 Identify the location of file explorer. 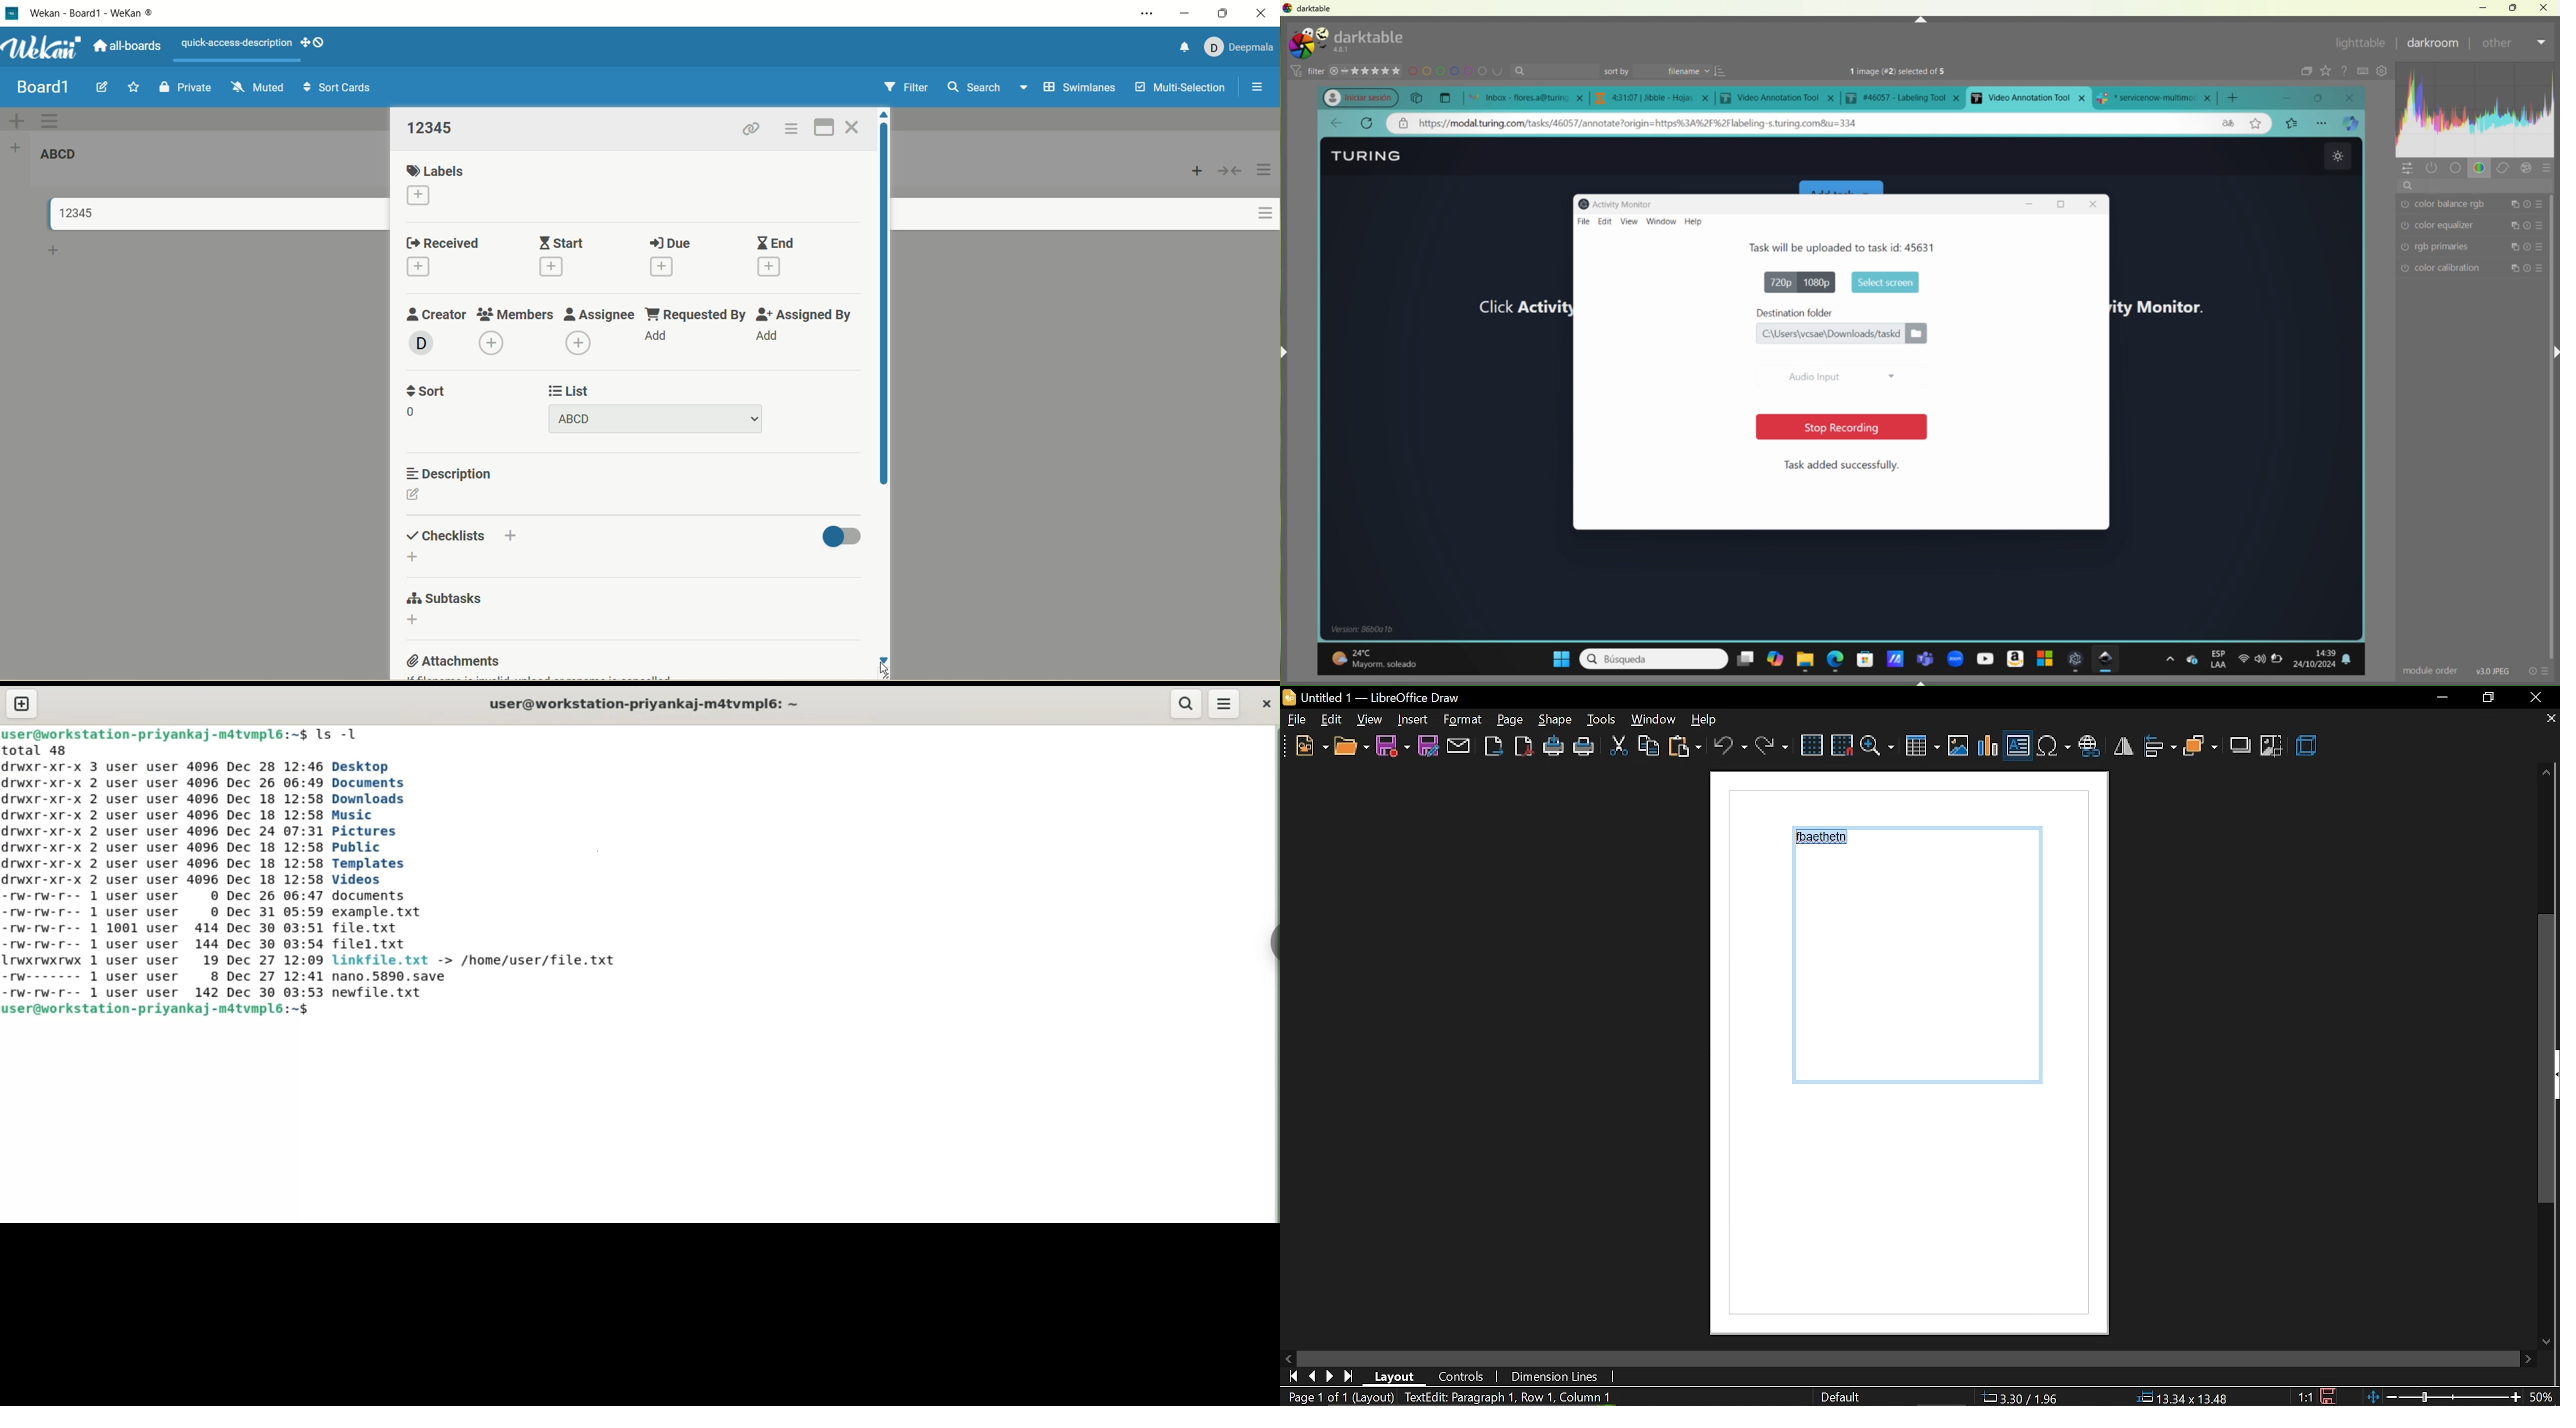
(1807, 659).